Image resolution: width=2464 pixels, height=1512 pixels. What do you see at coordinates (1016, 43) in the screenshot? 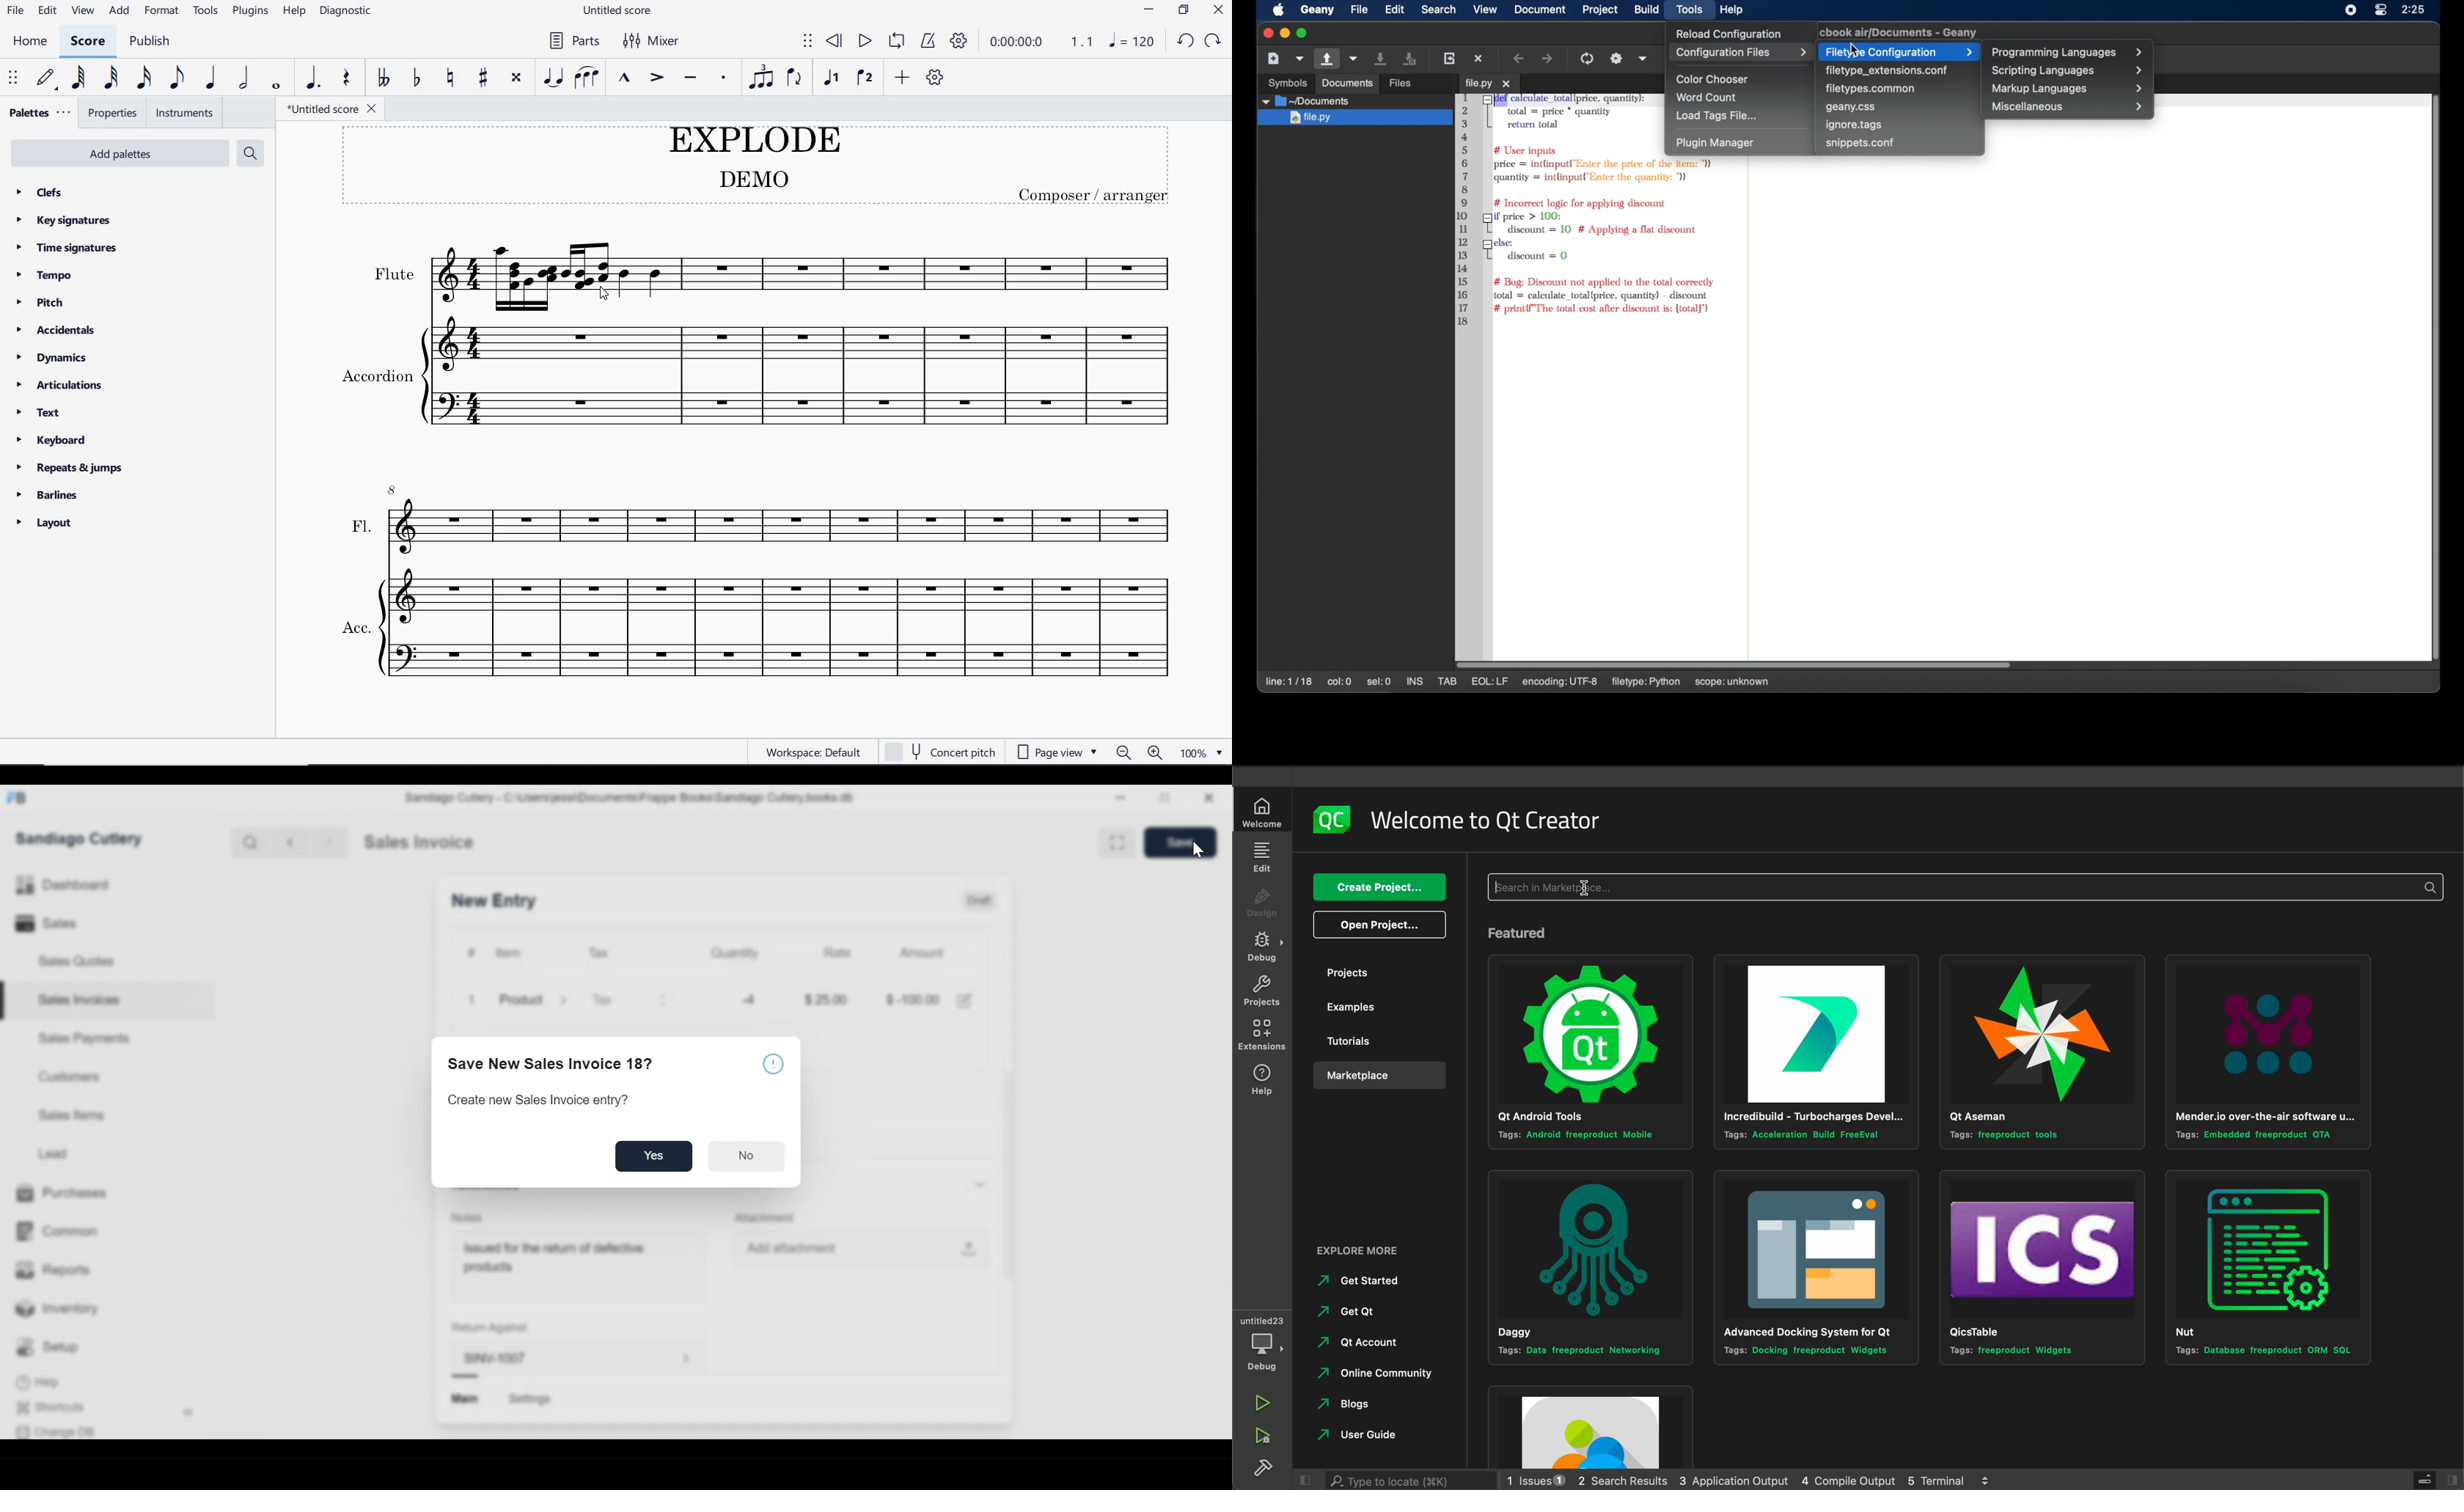
I see `playback time` at bounding box center [1016, 43].